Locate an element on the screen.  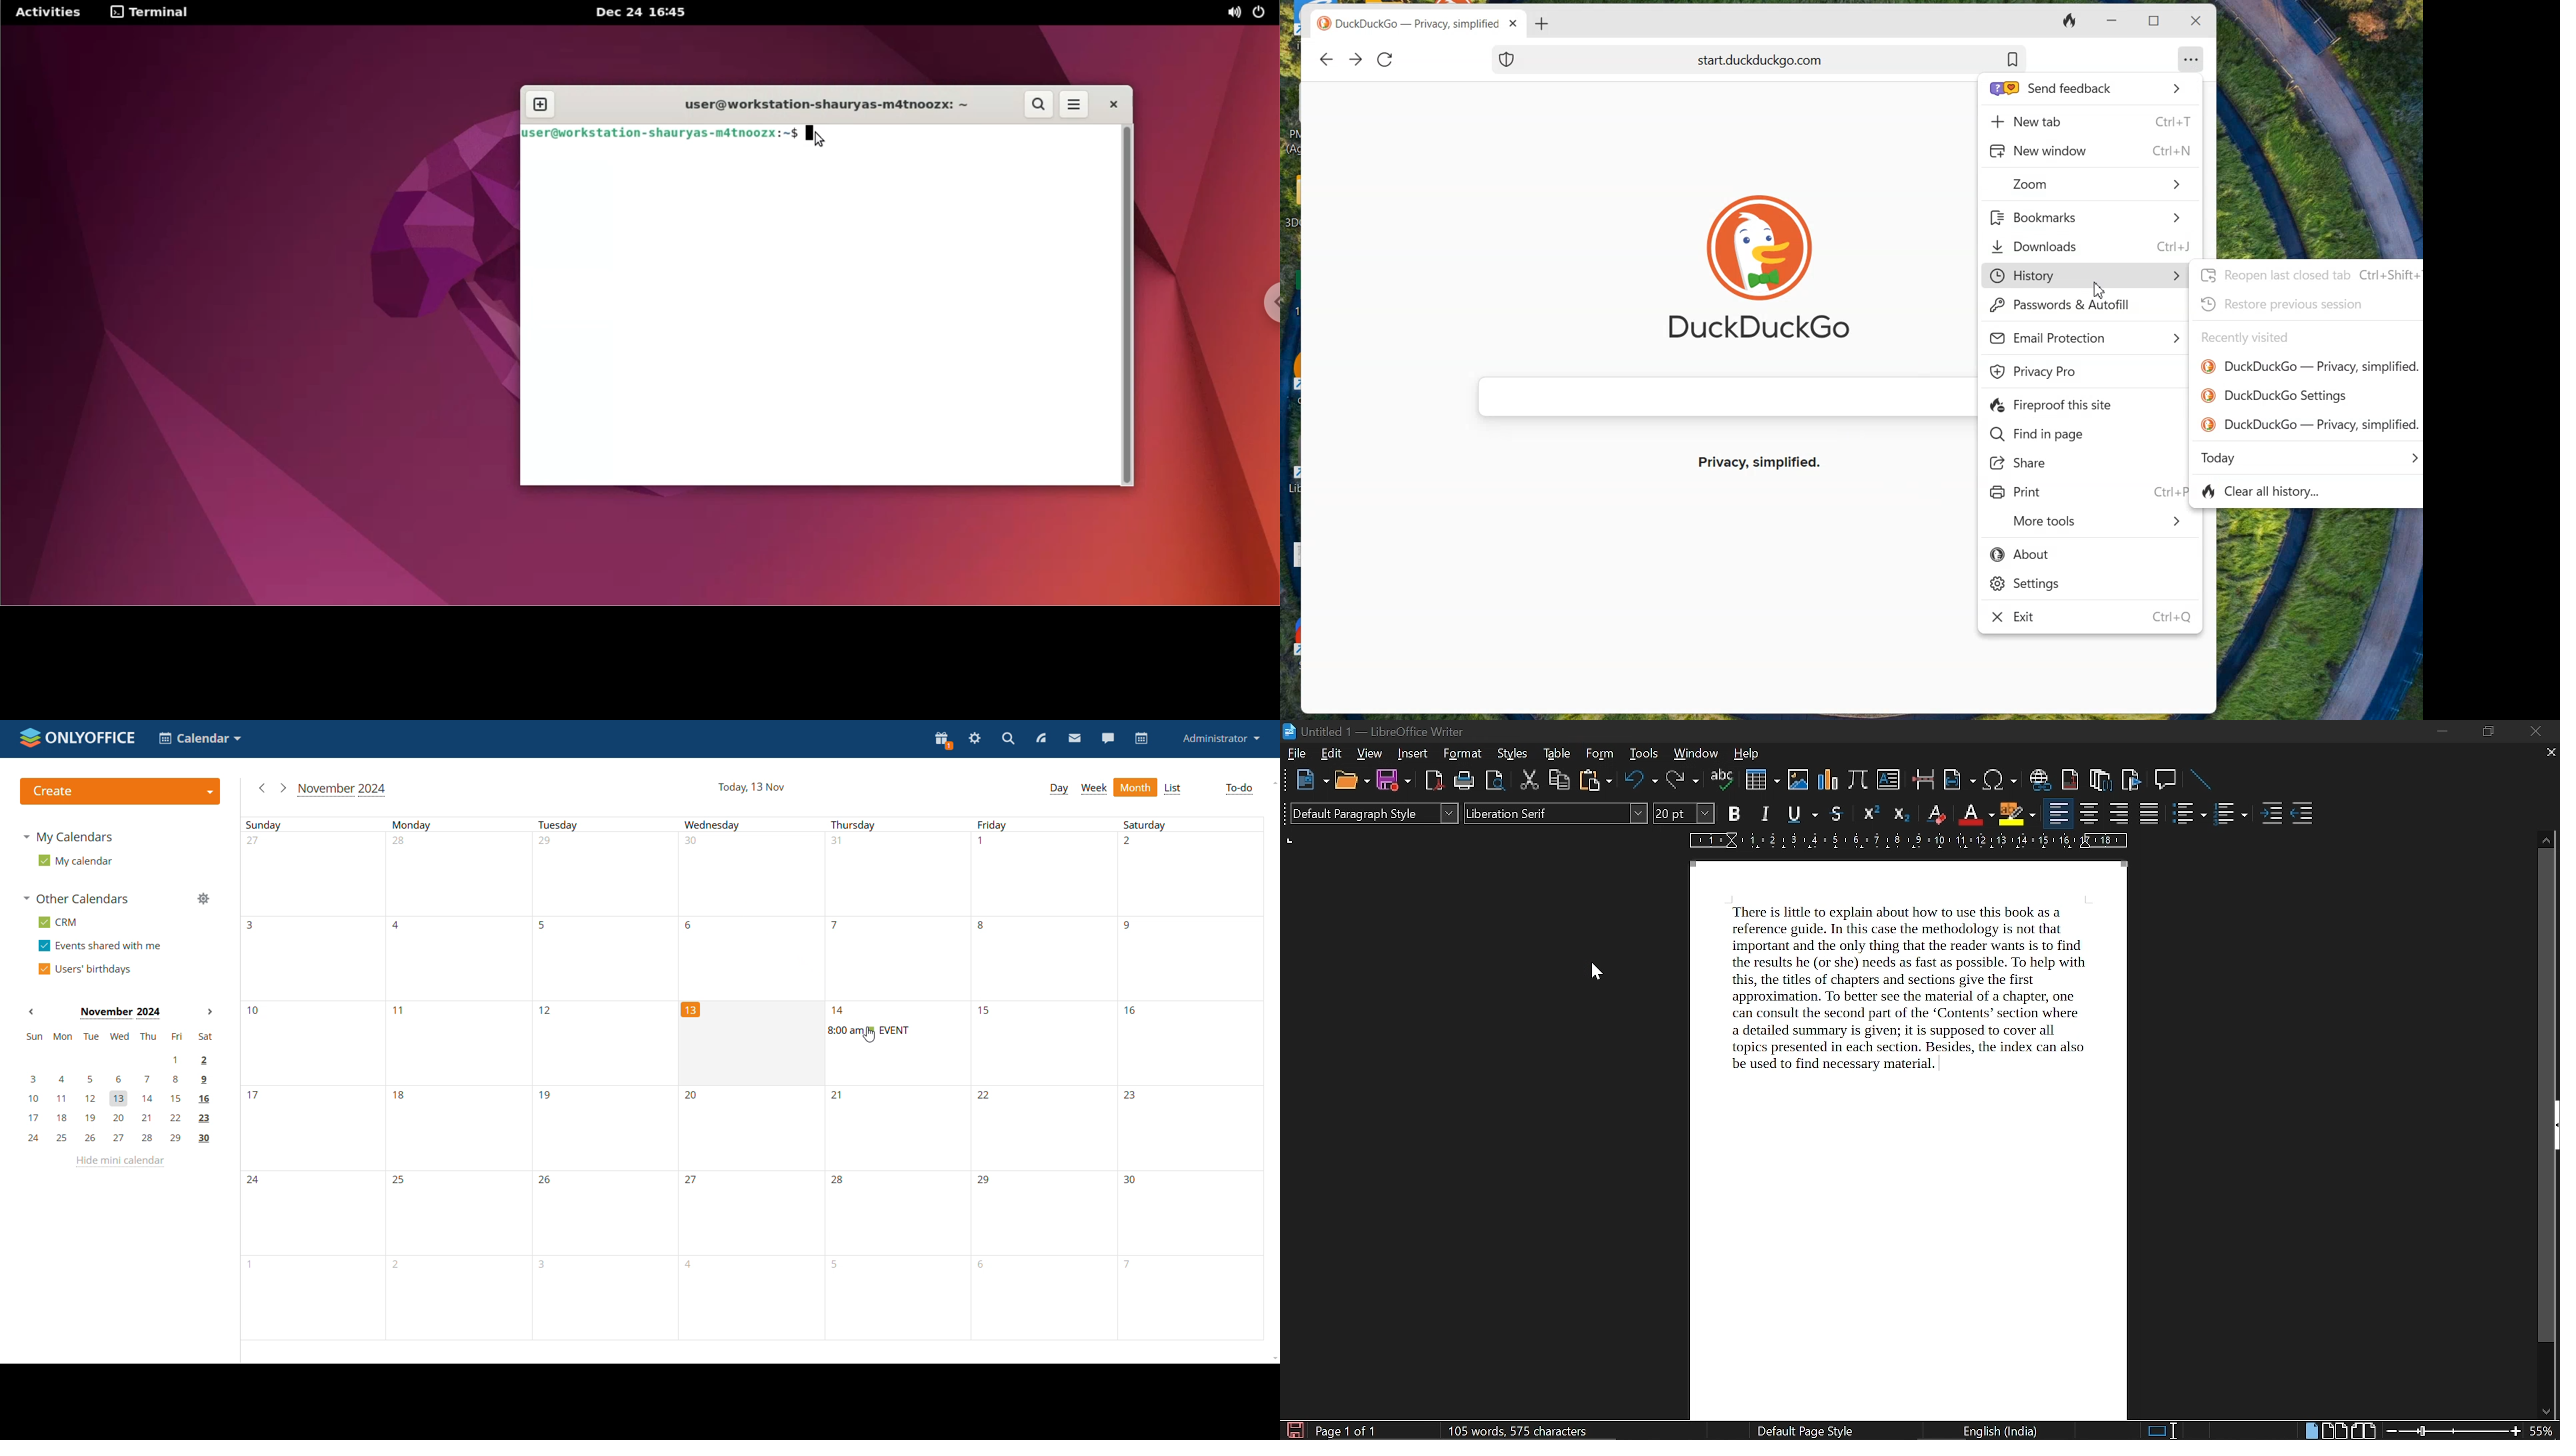
insert formula is located at coordinates (1857, 781).